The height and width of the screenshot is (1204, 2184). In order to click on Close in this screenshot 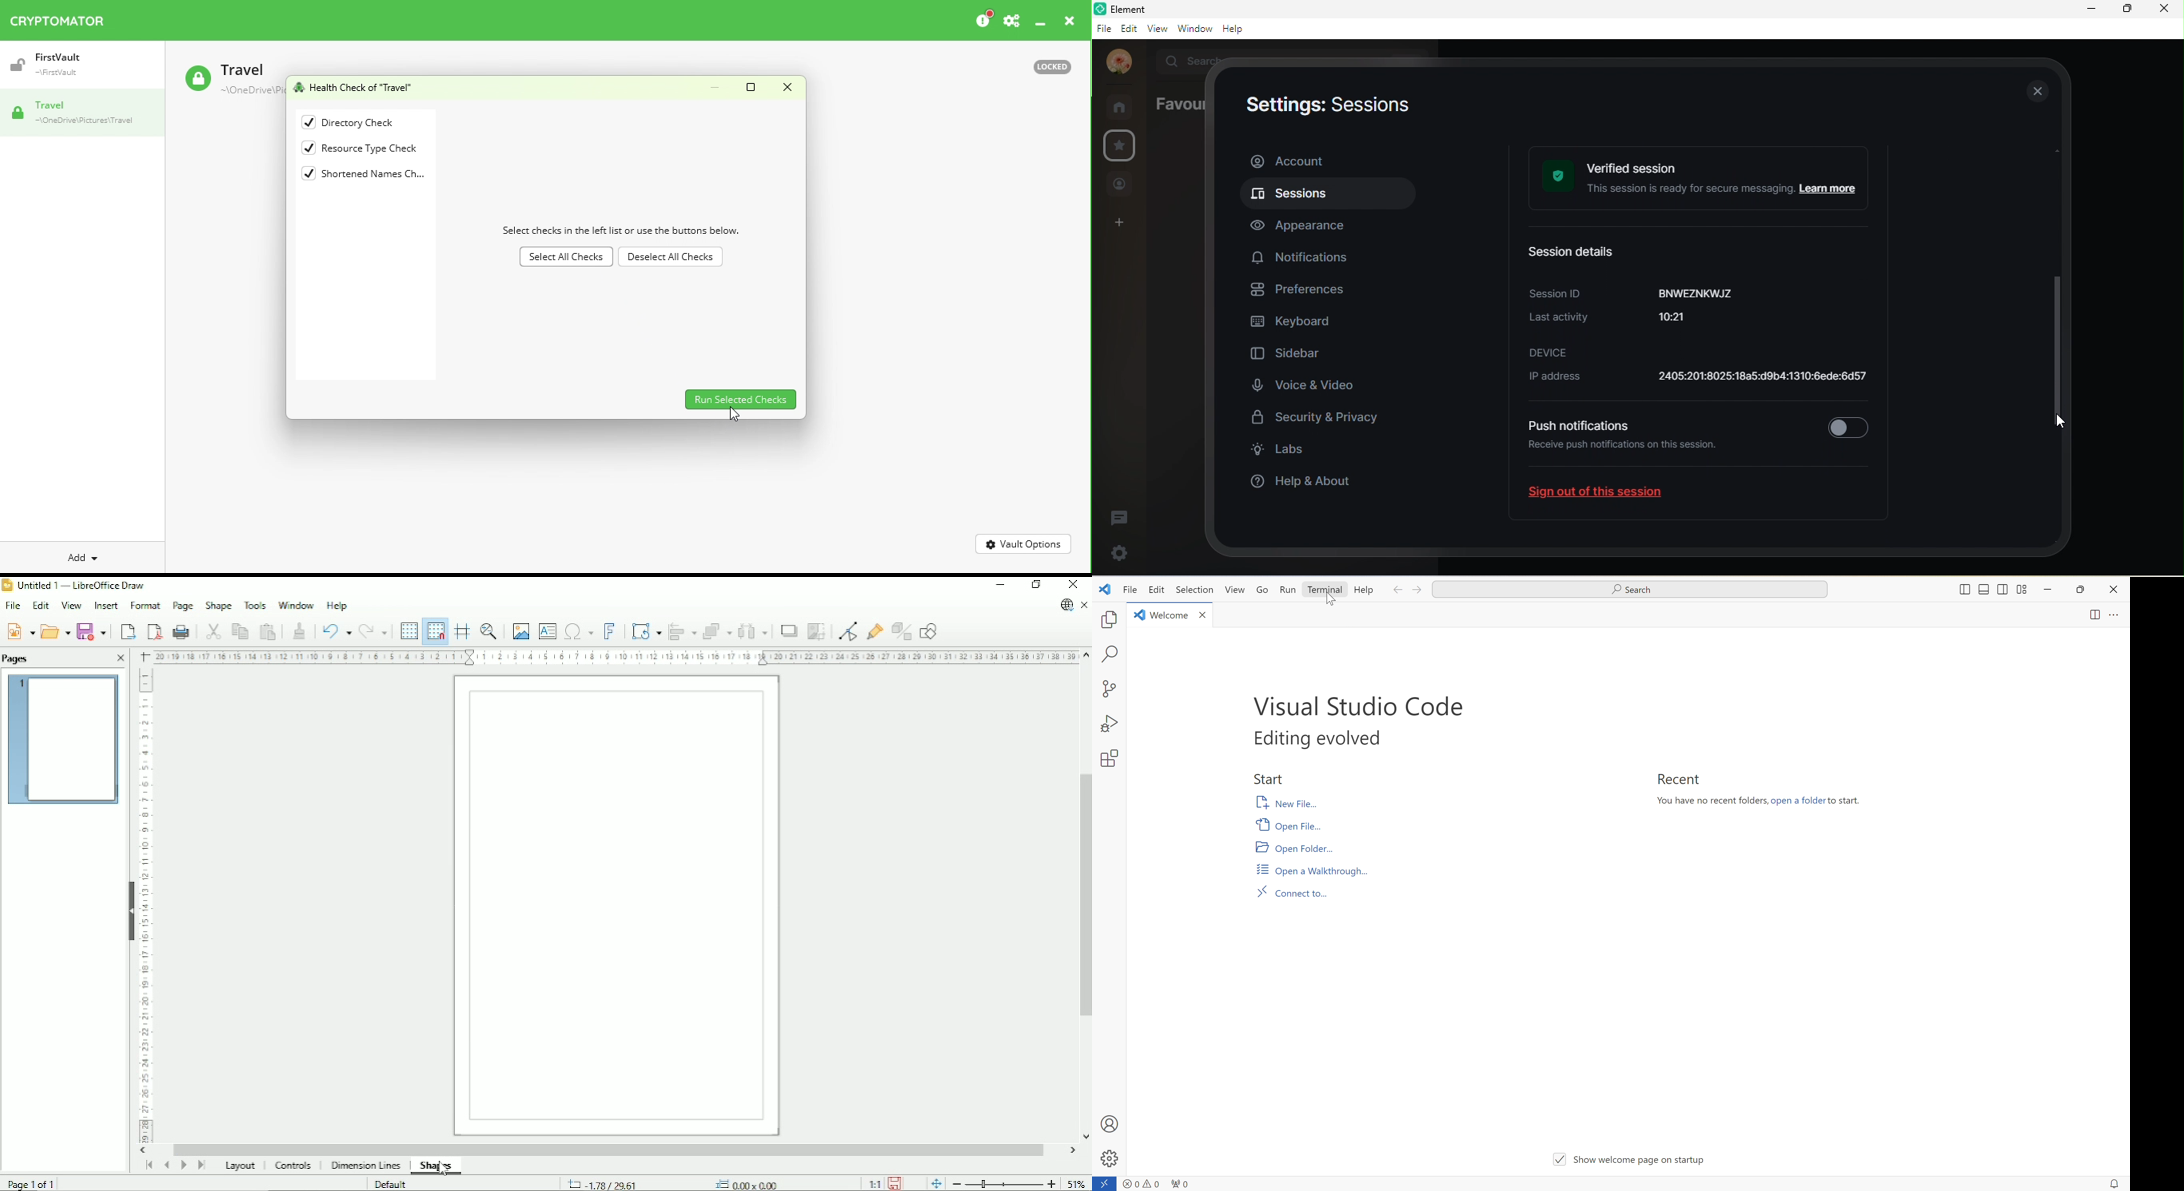, I will do `click(1073, 586)`.